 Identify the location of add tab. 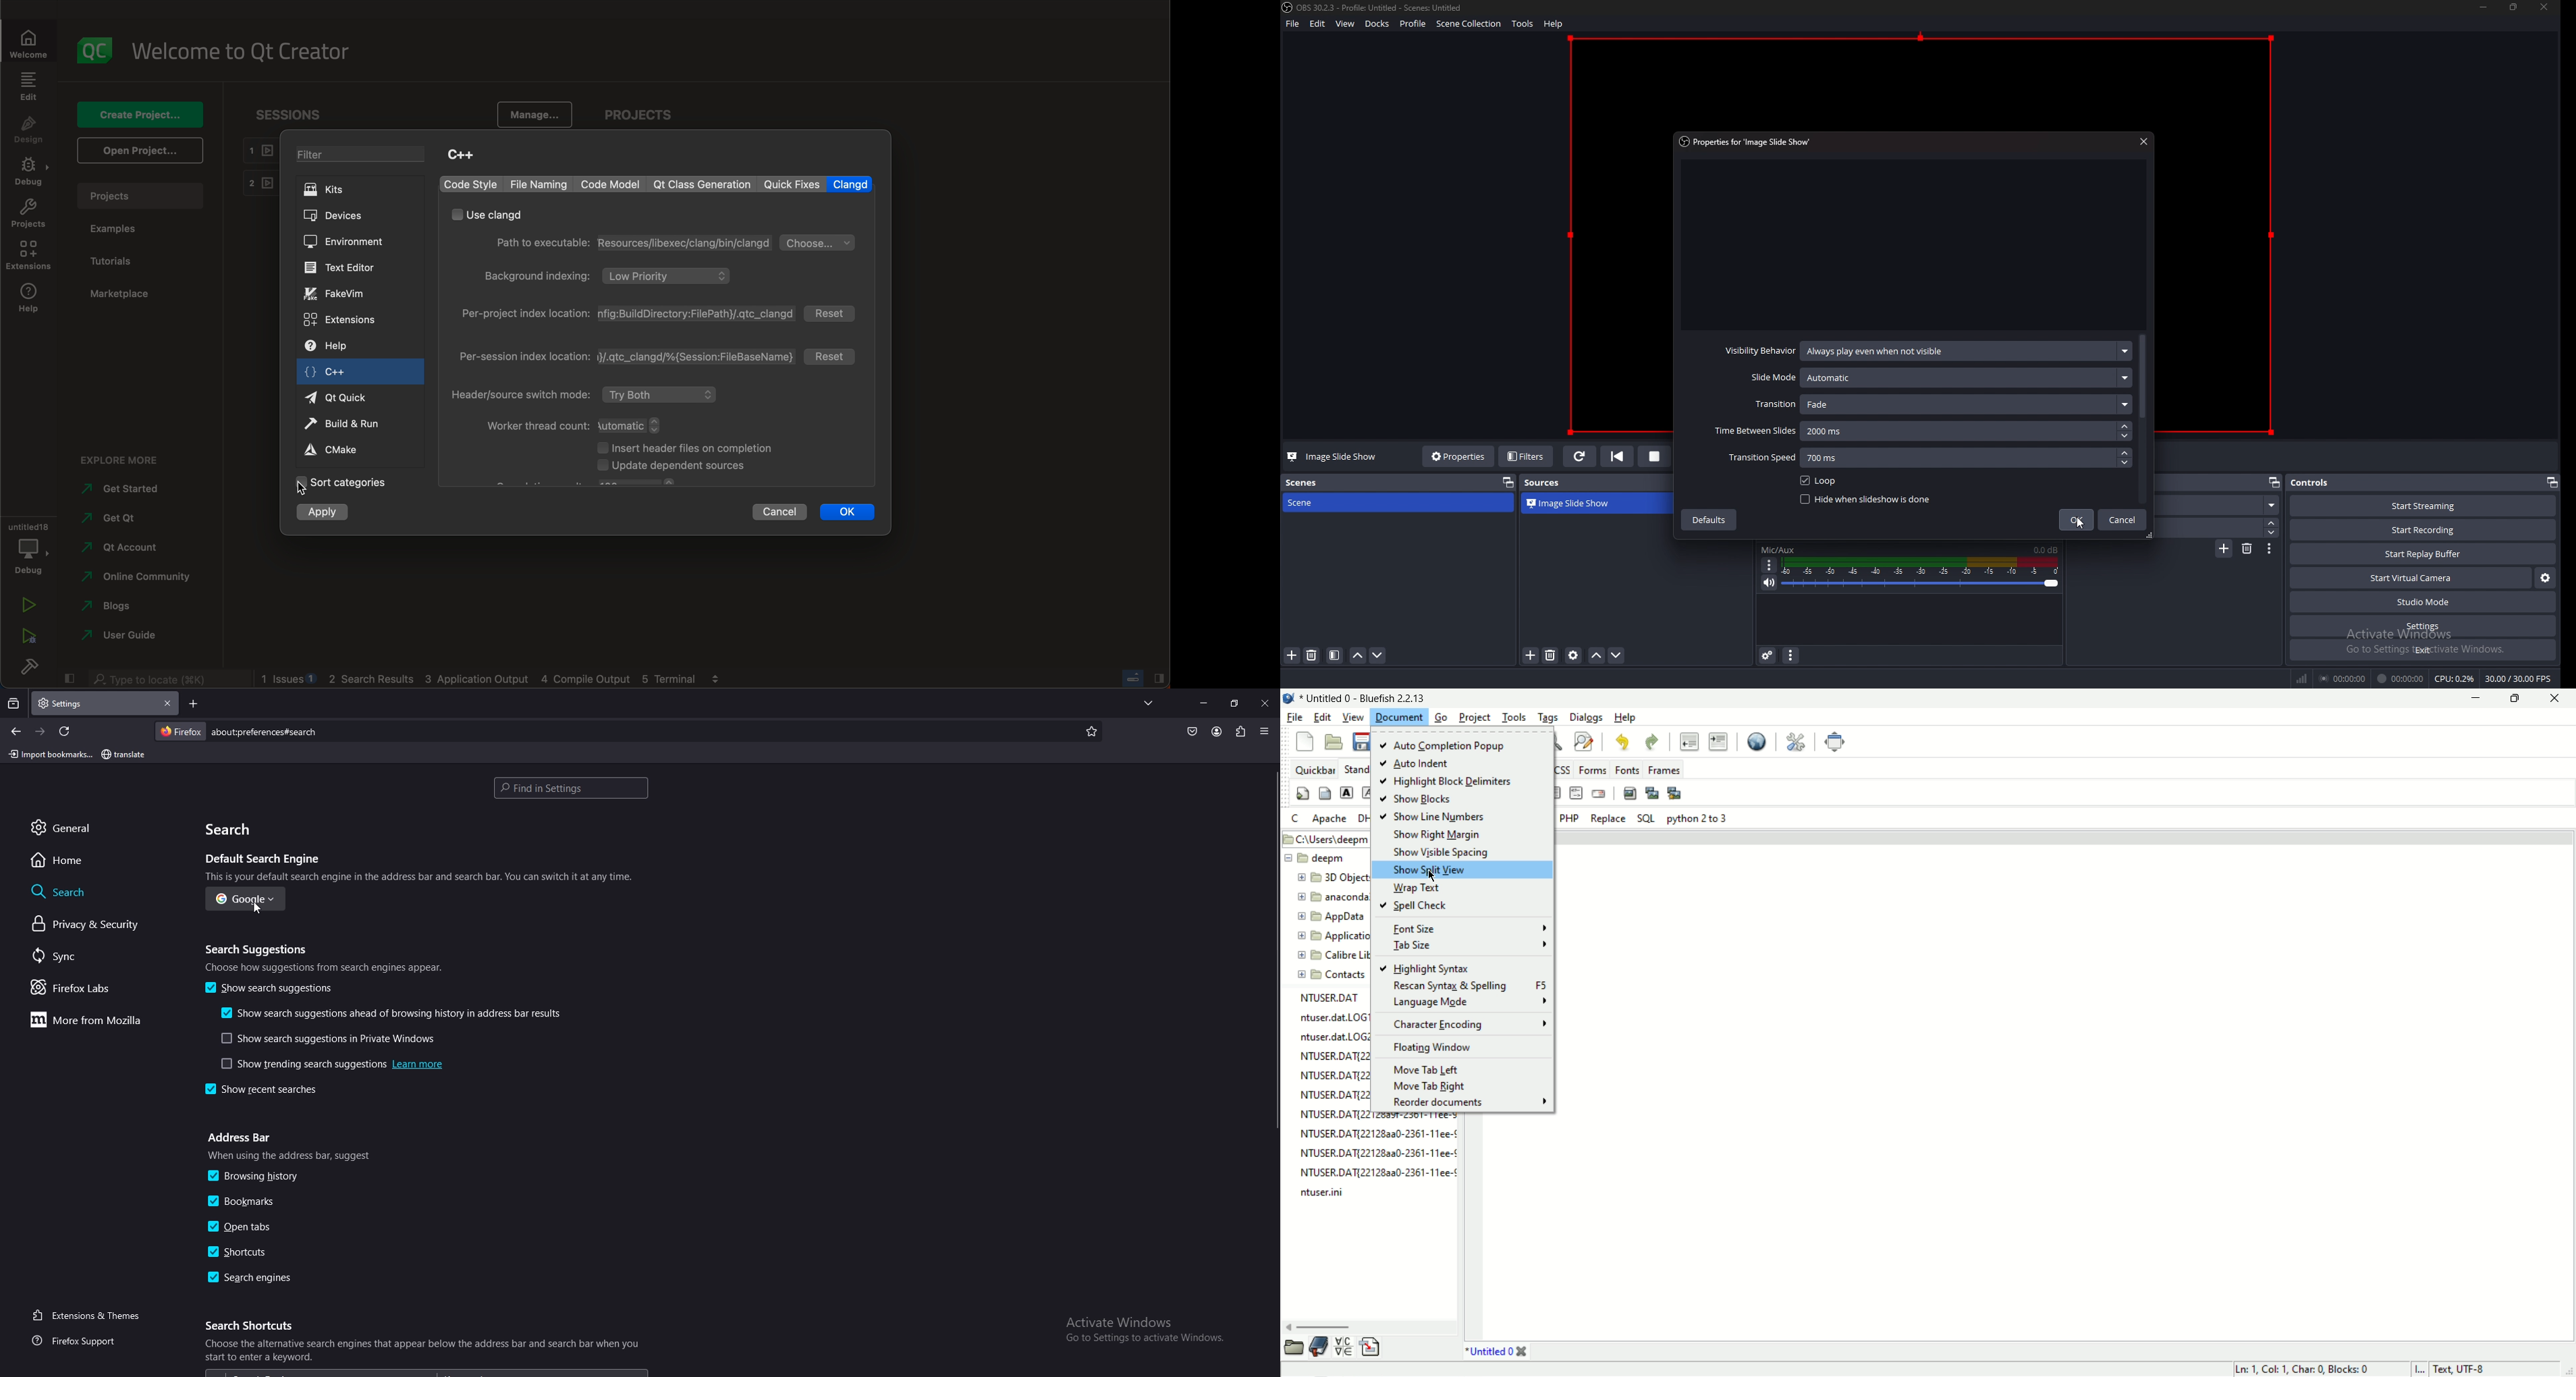
(194, 704).